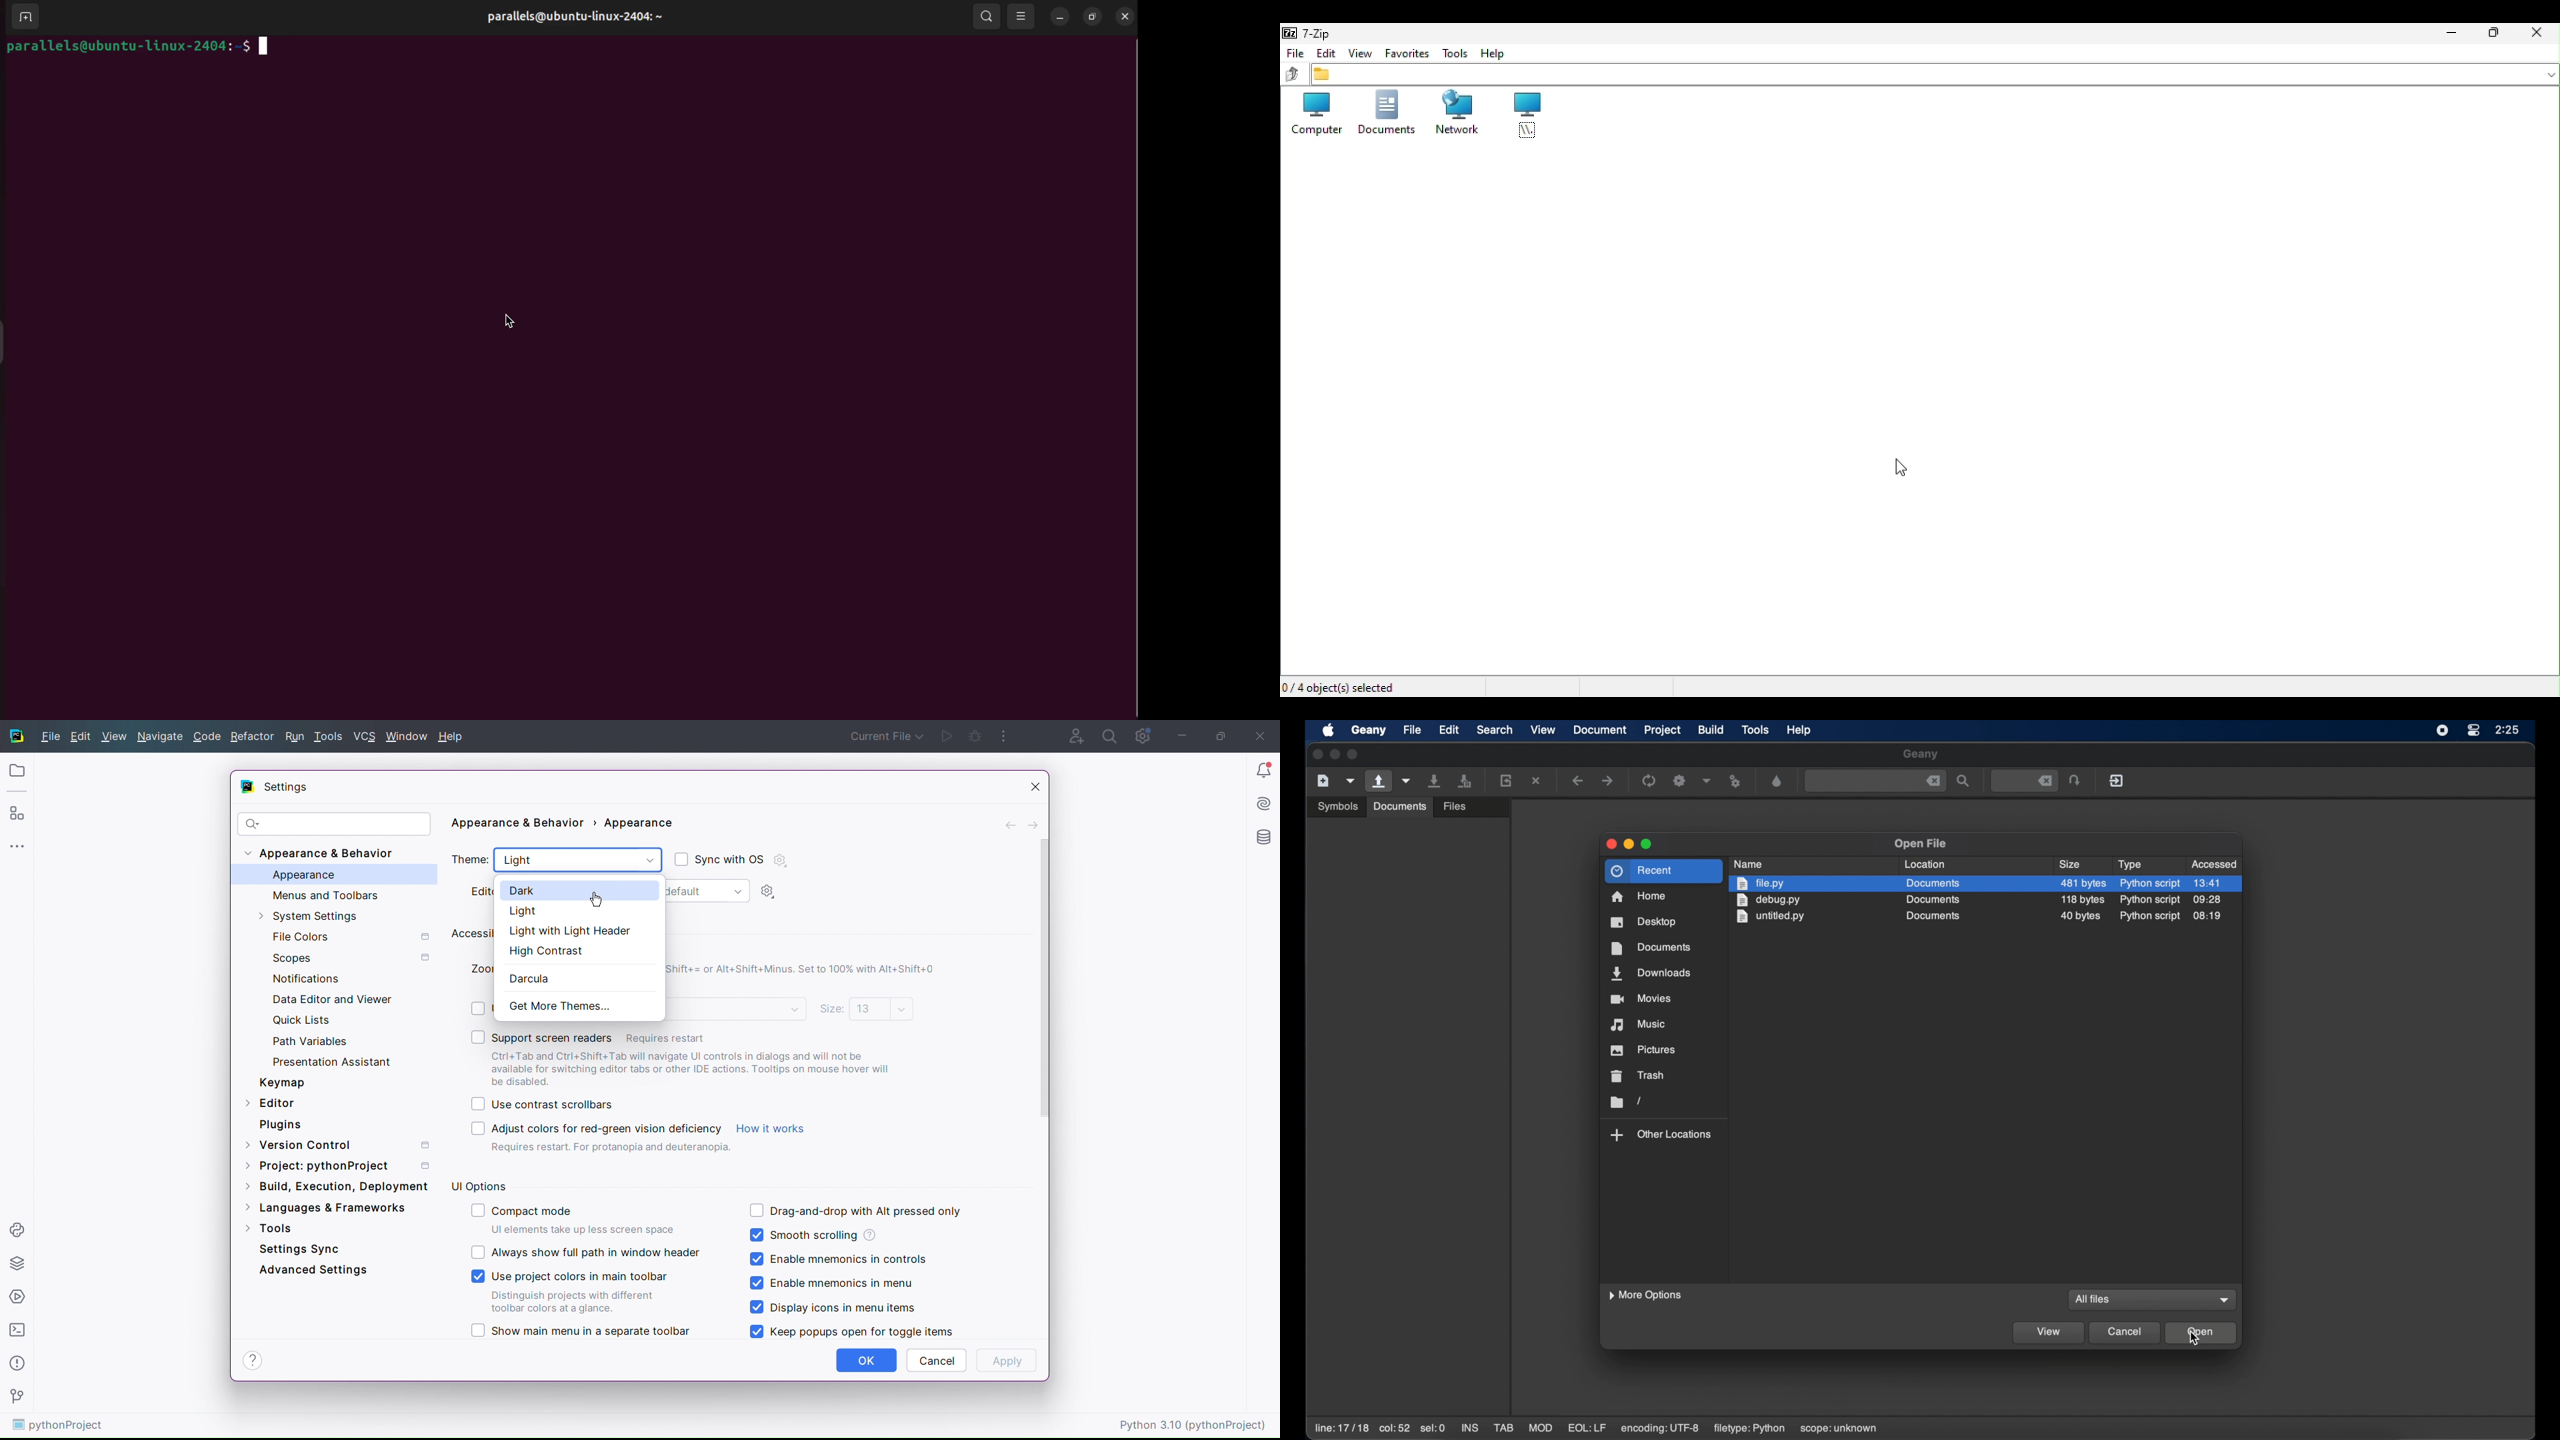  Describe the element at coordinates (17, 845) in the screenshot. I see `More` at that location.